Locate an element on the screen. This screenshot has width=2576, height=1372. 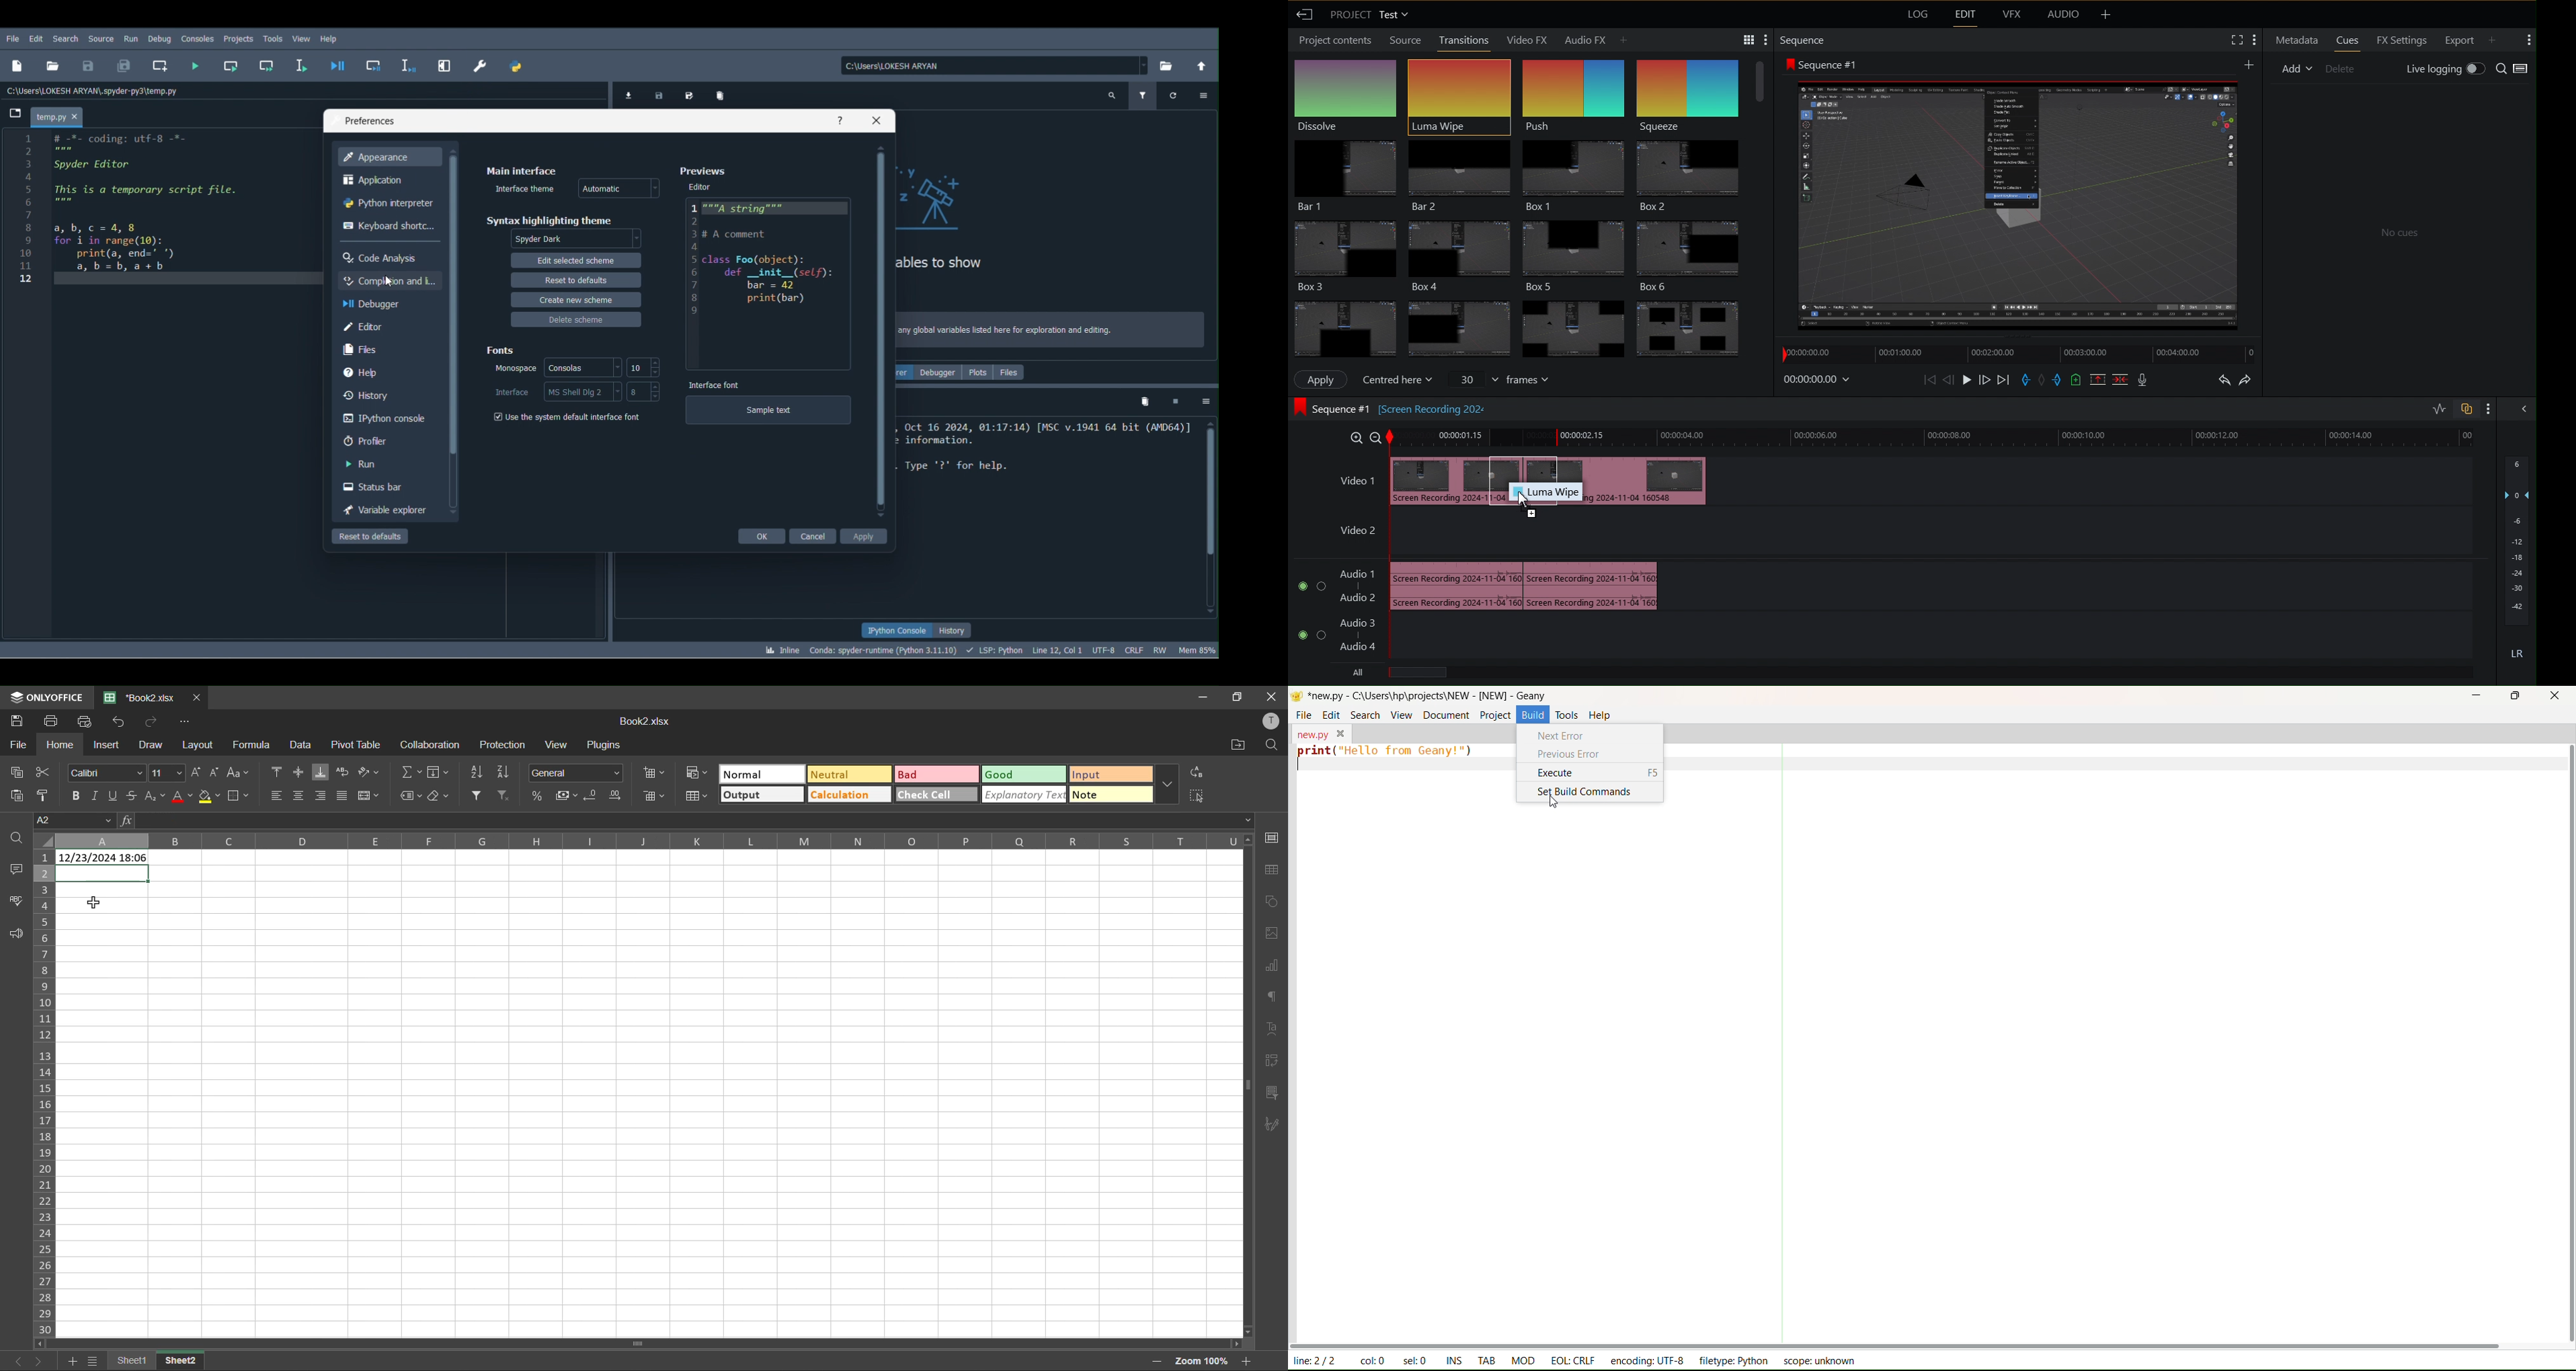
Run is located at coordinates (359, 466).